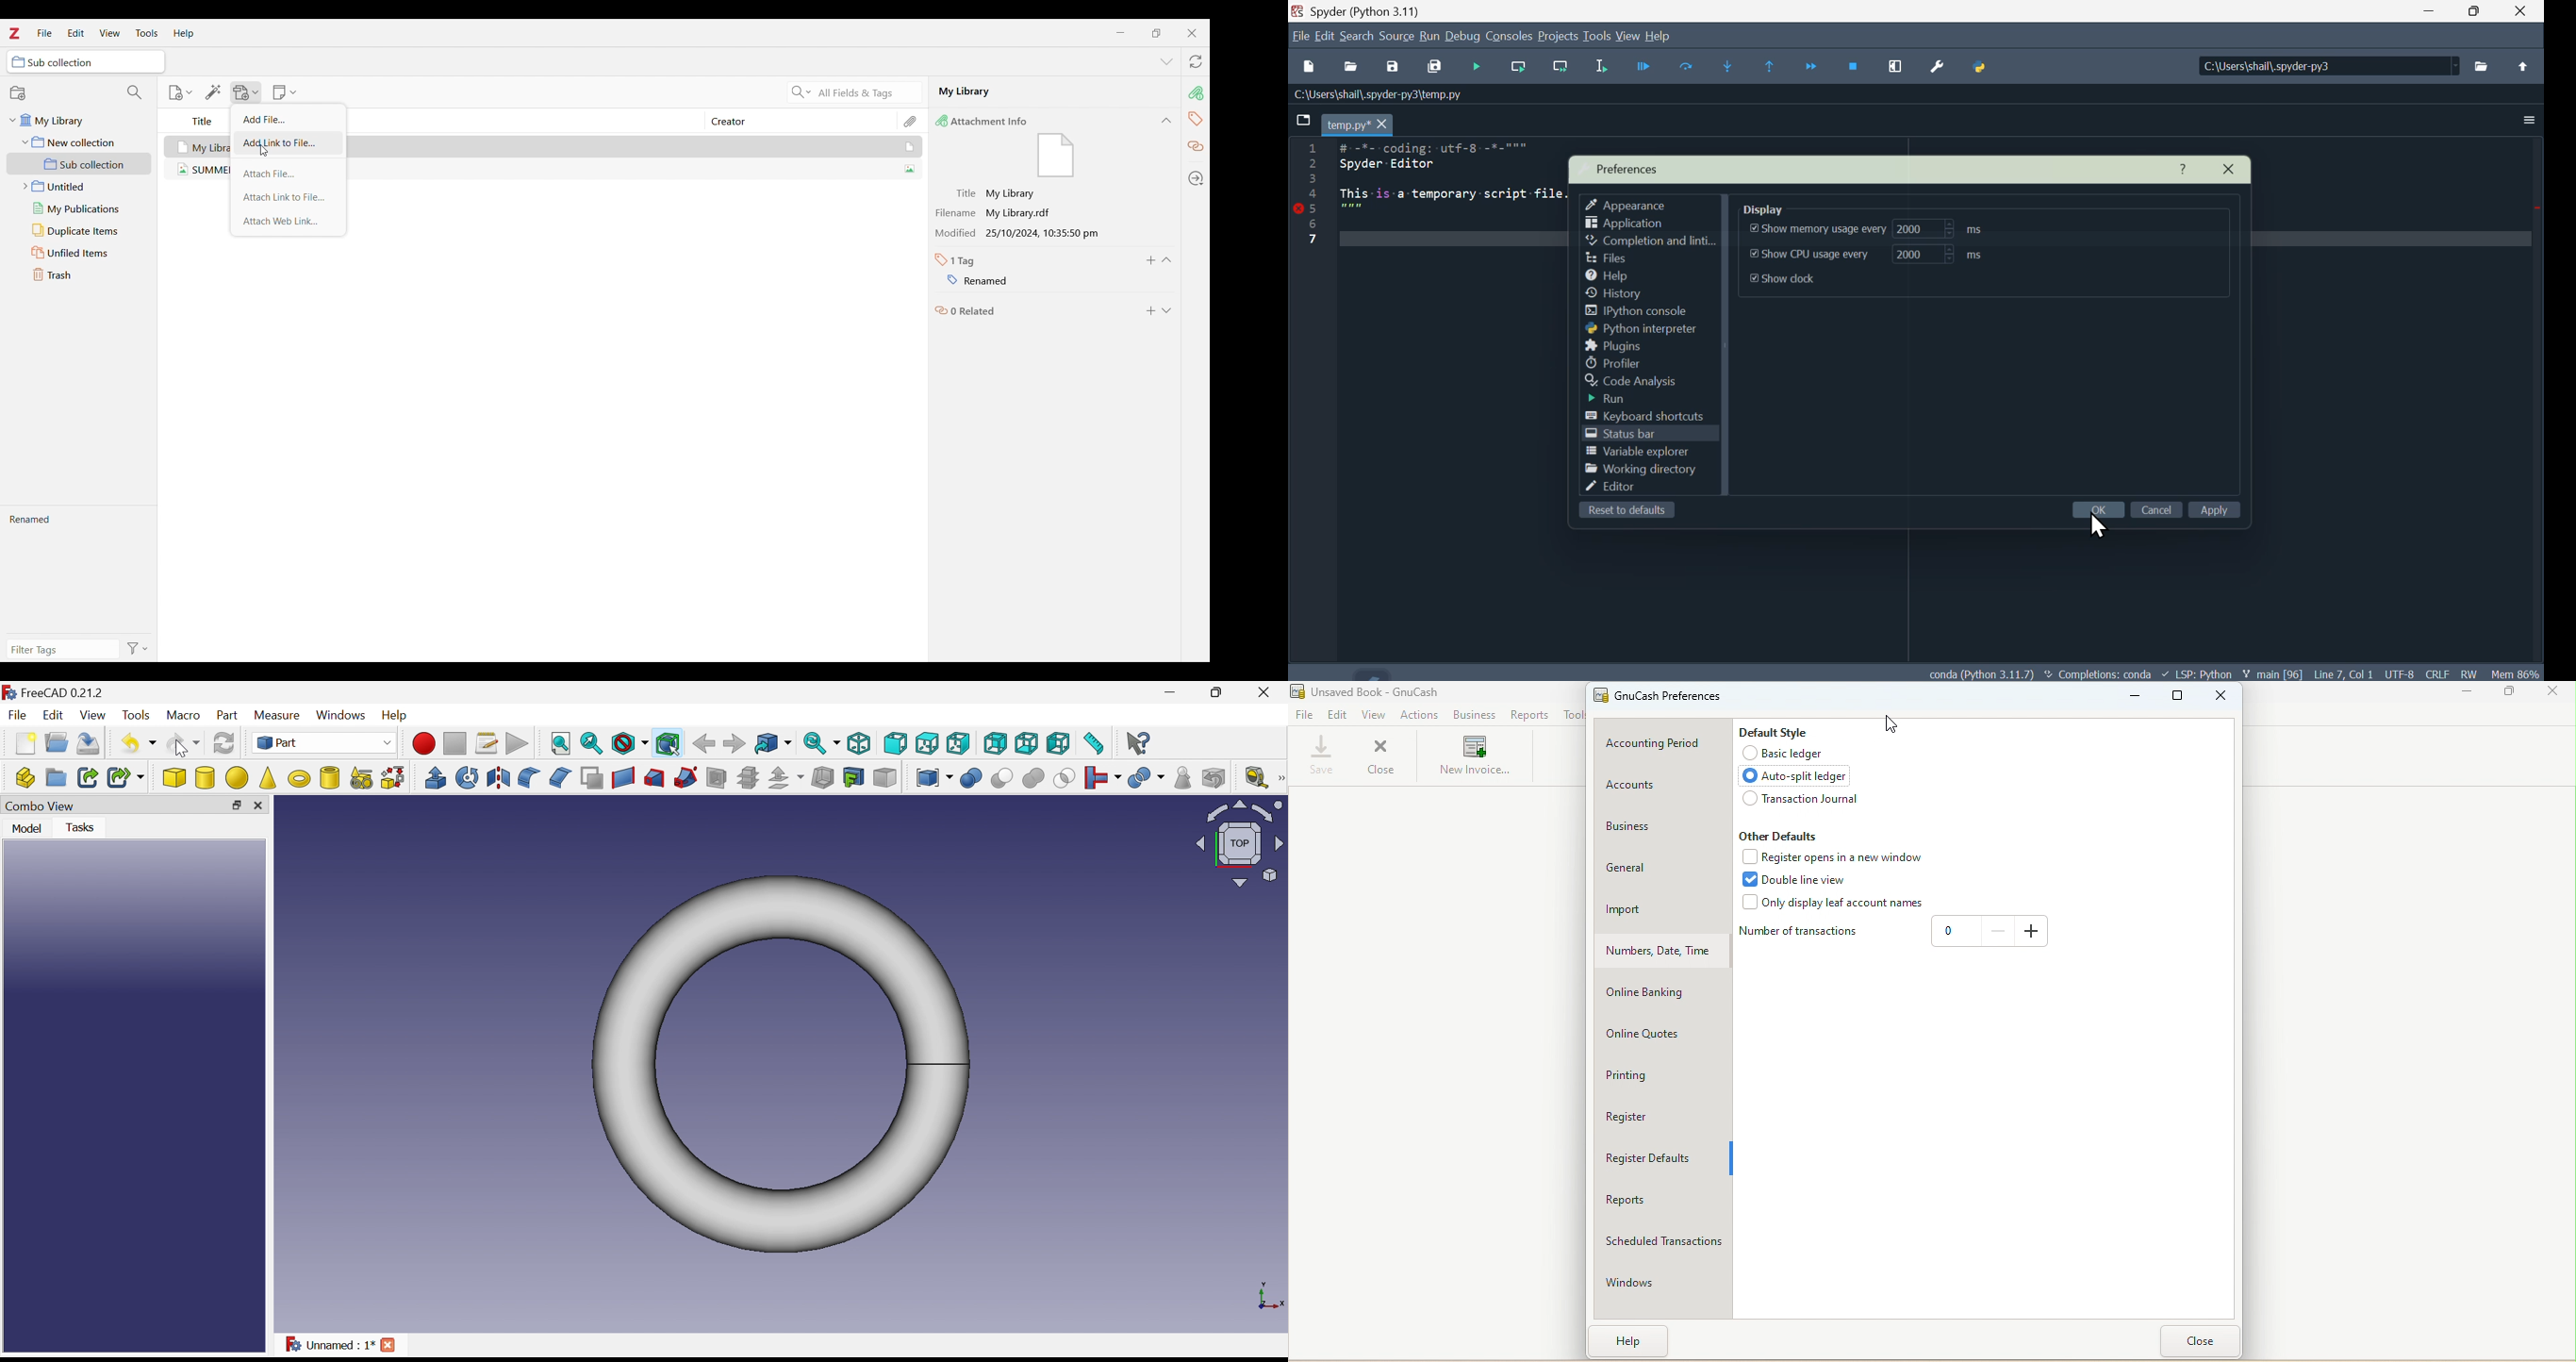 The height and width of the screenshot is (1372, 2576). I want to click on Debug, so click(1464, 37).